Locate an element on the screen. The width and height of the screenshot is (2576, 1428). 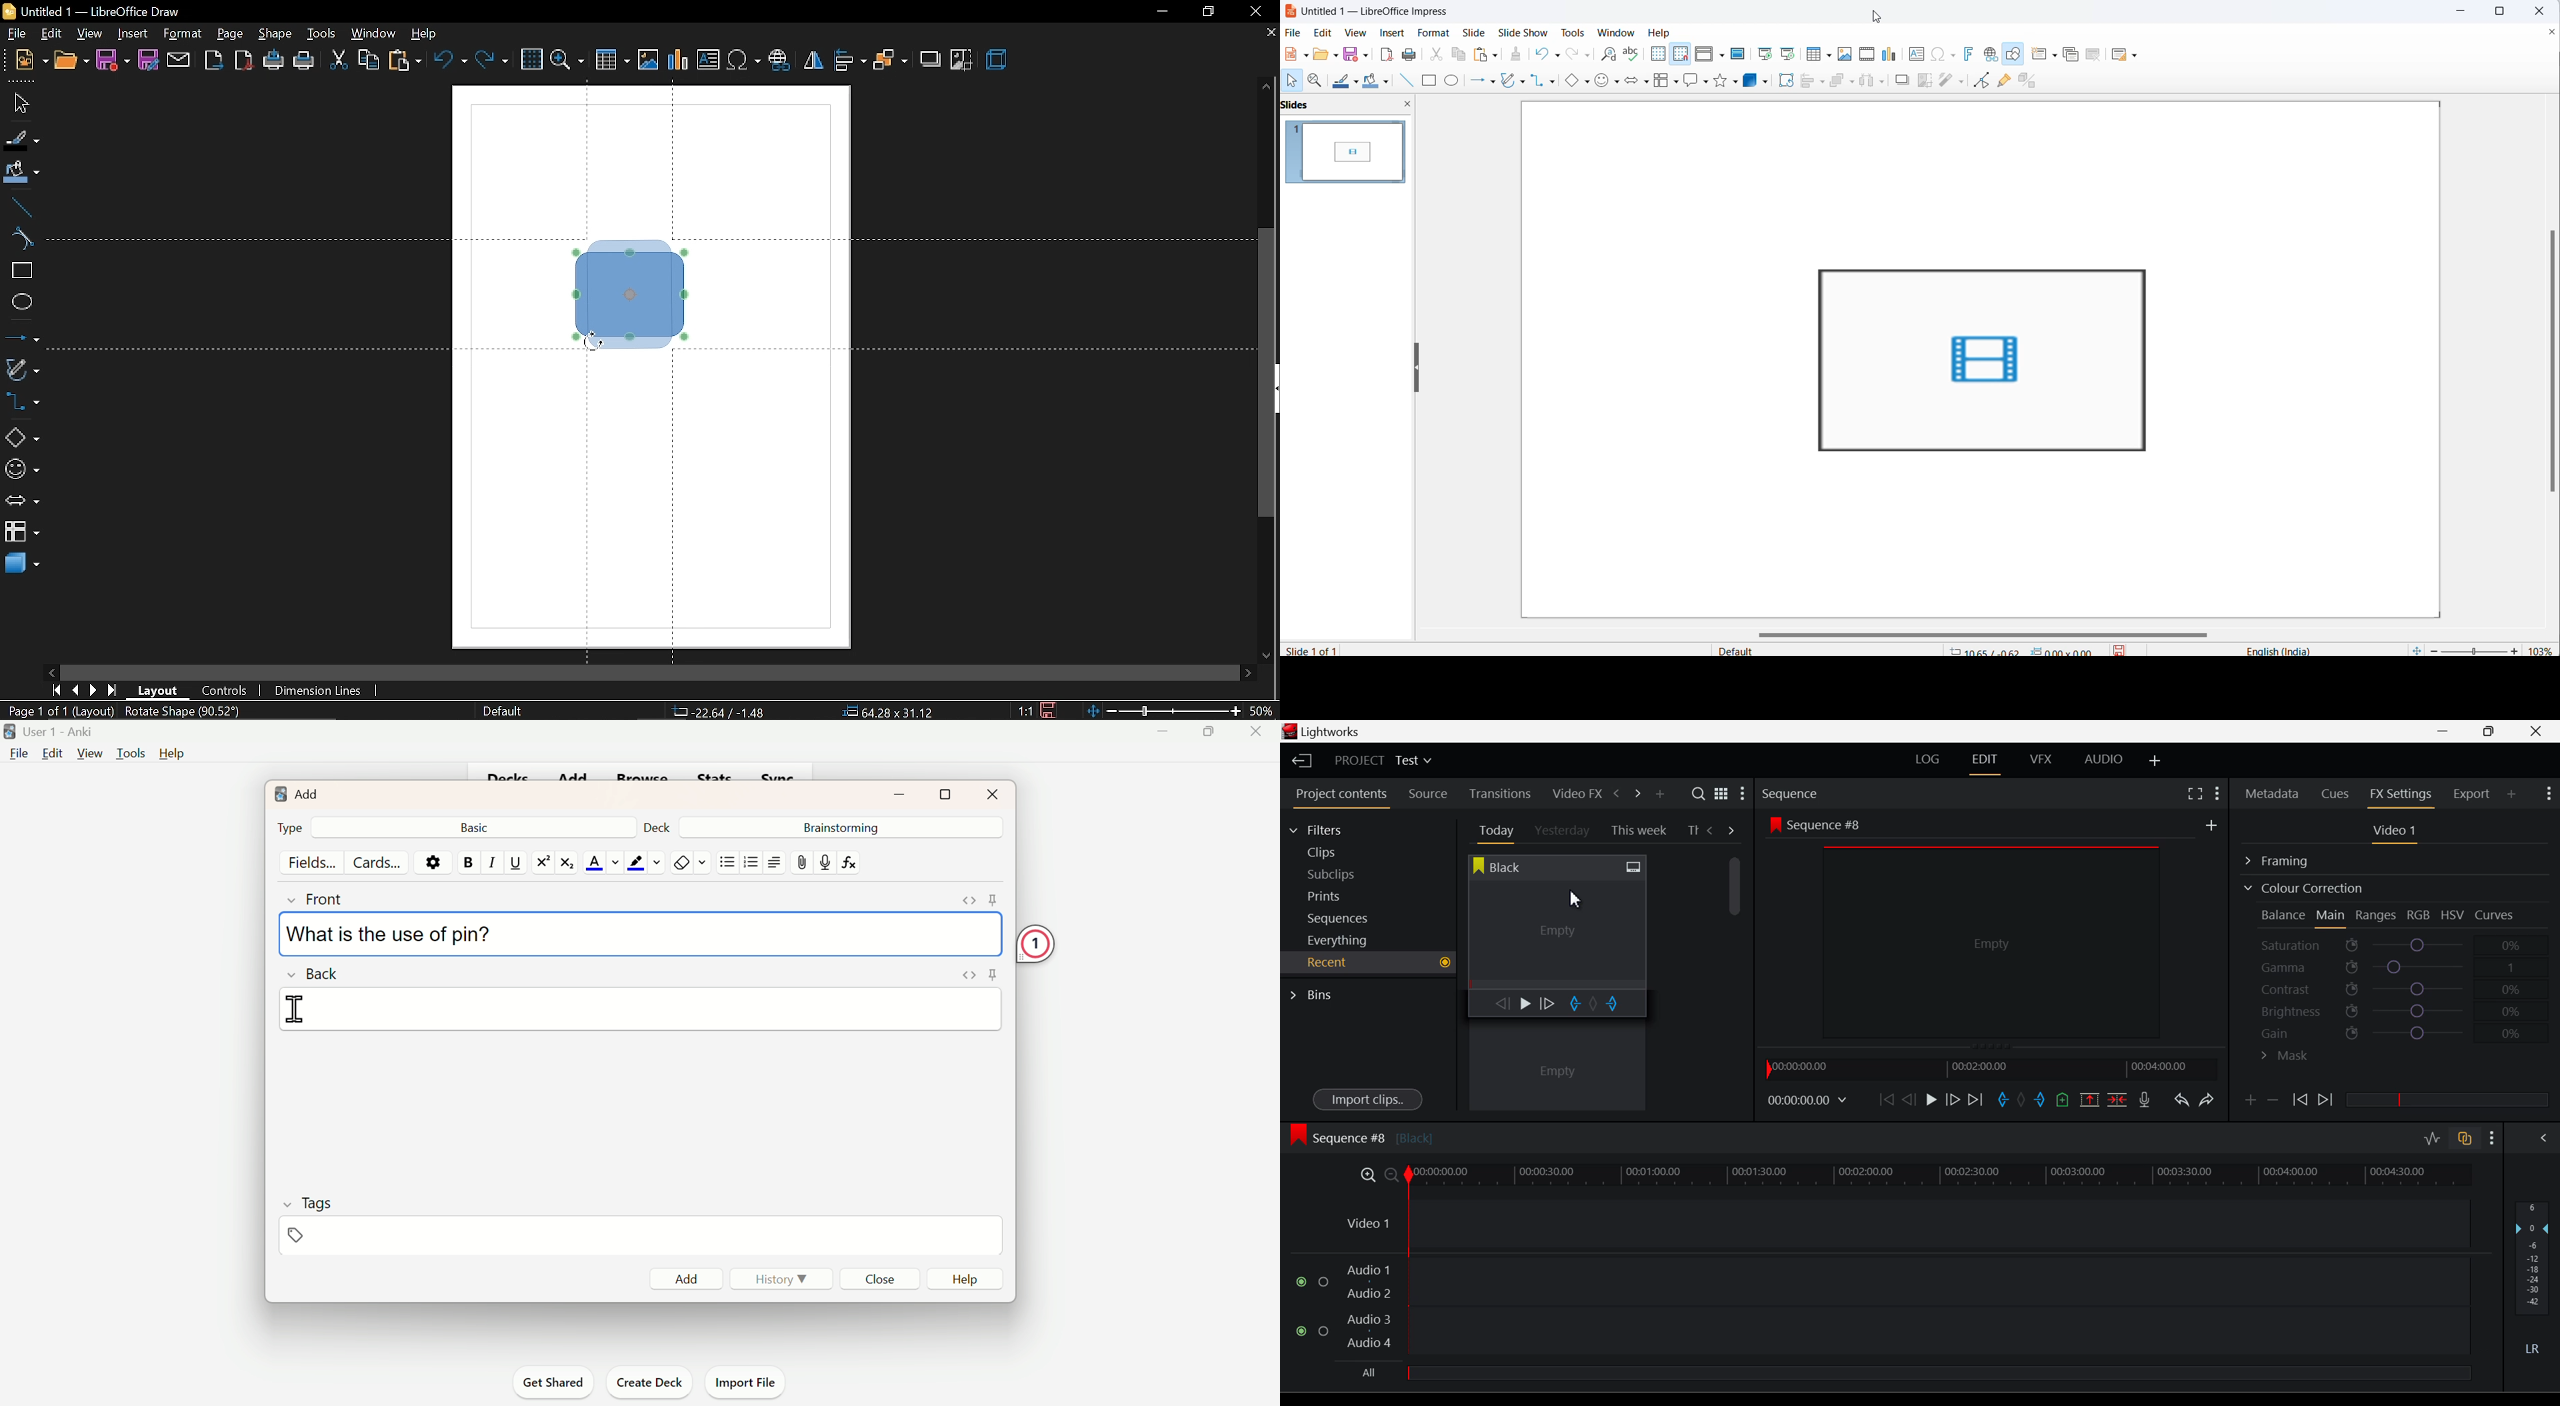
Show Settings is located at coordinates (1741, 797).